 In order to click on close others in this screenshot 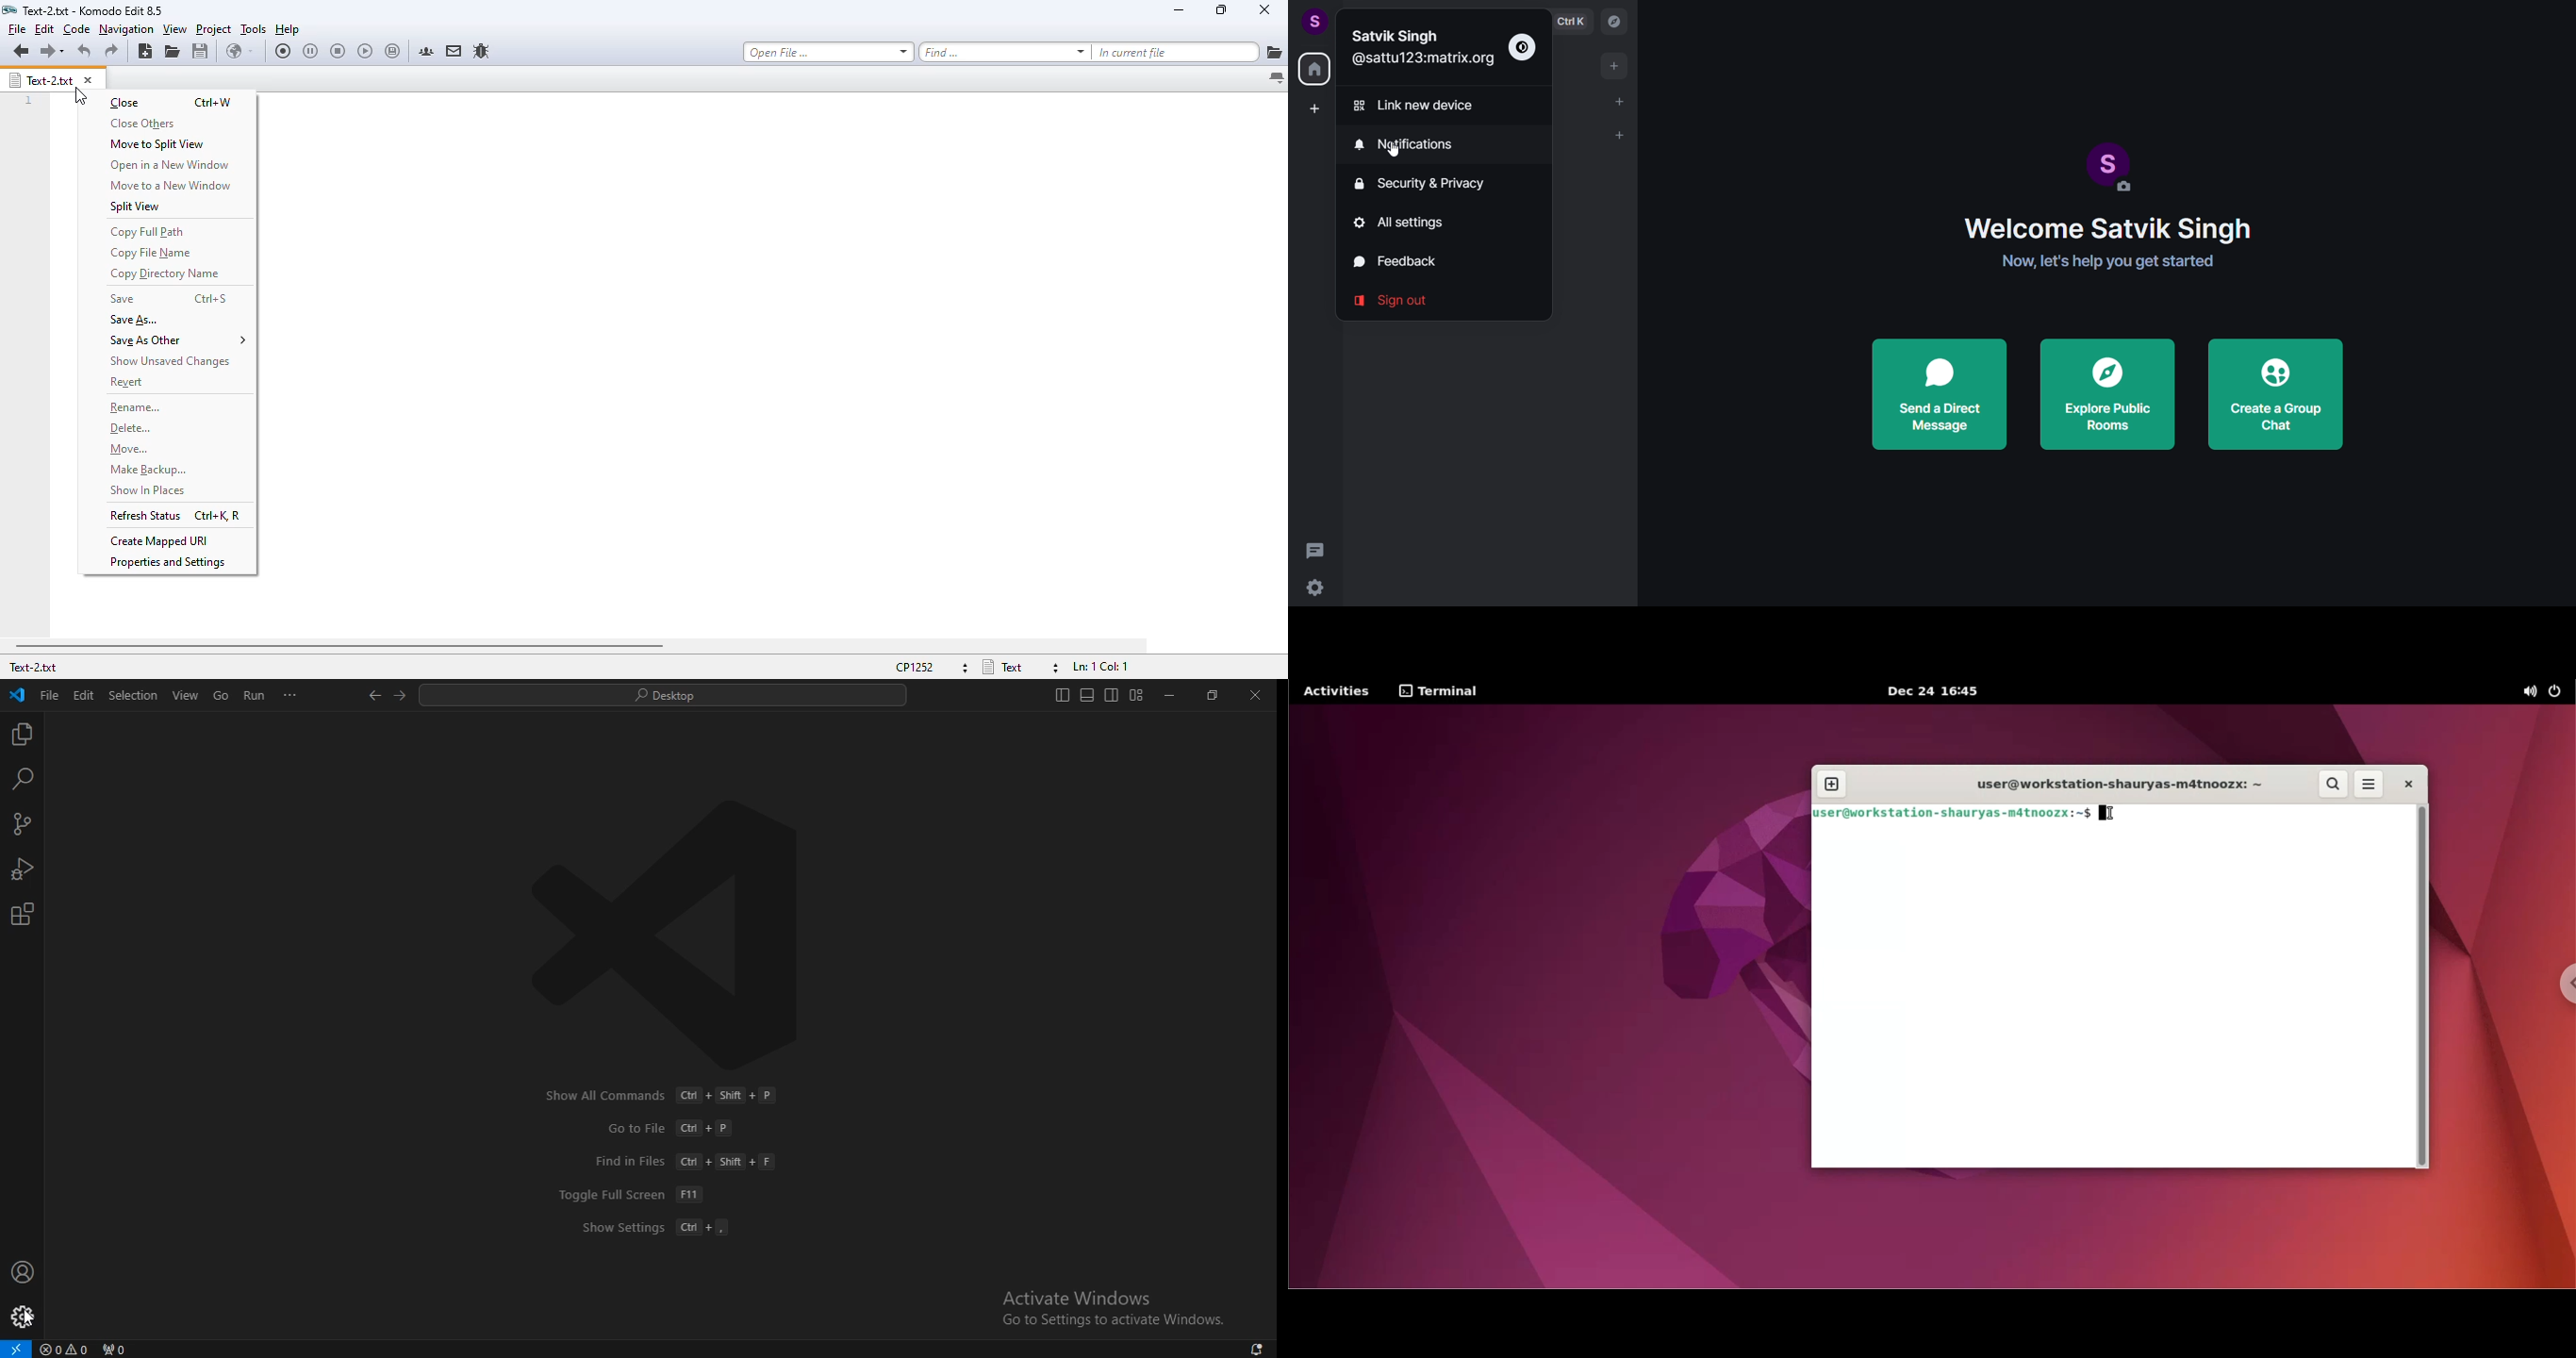, I will do `click(142, 124)`.